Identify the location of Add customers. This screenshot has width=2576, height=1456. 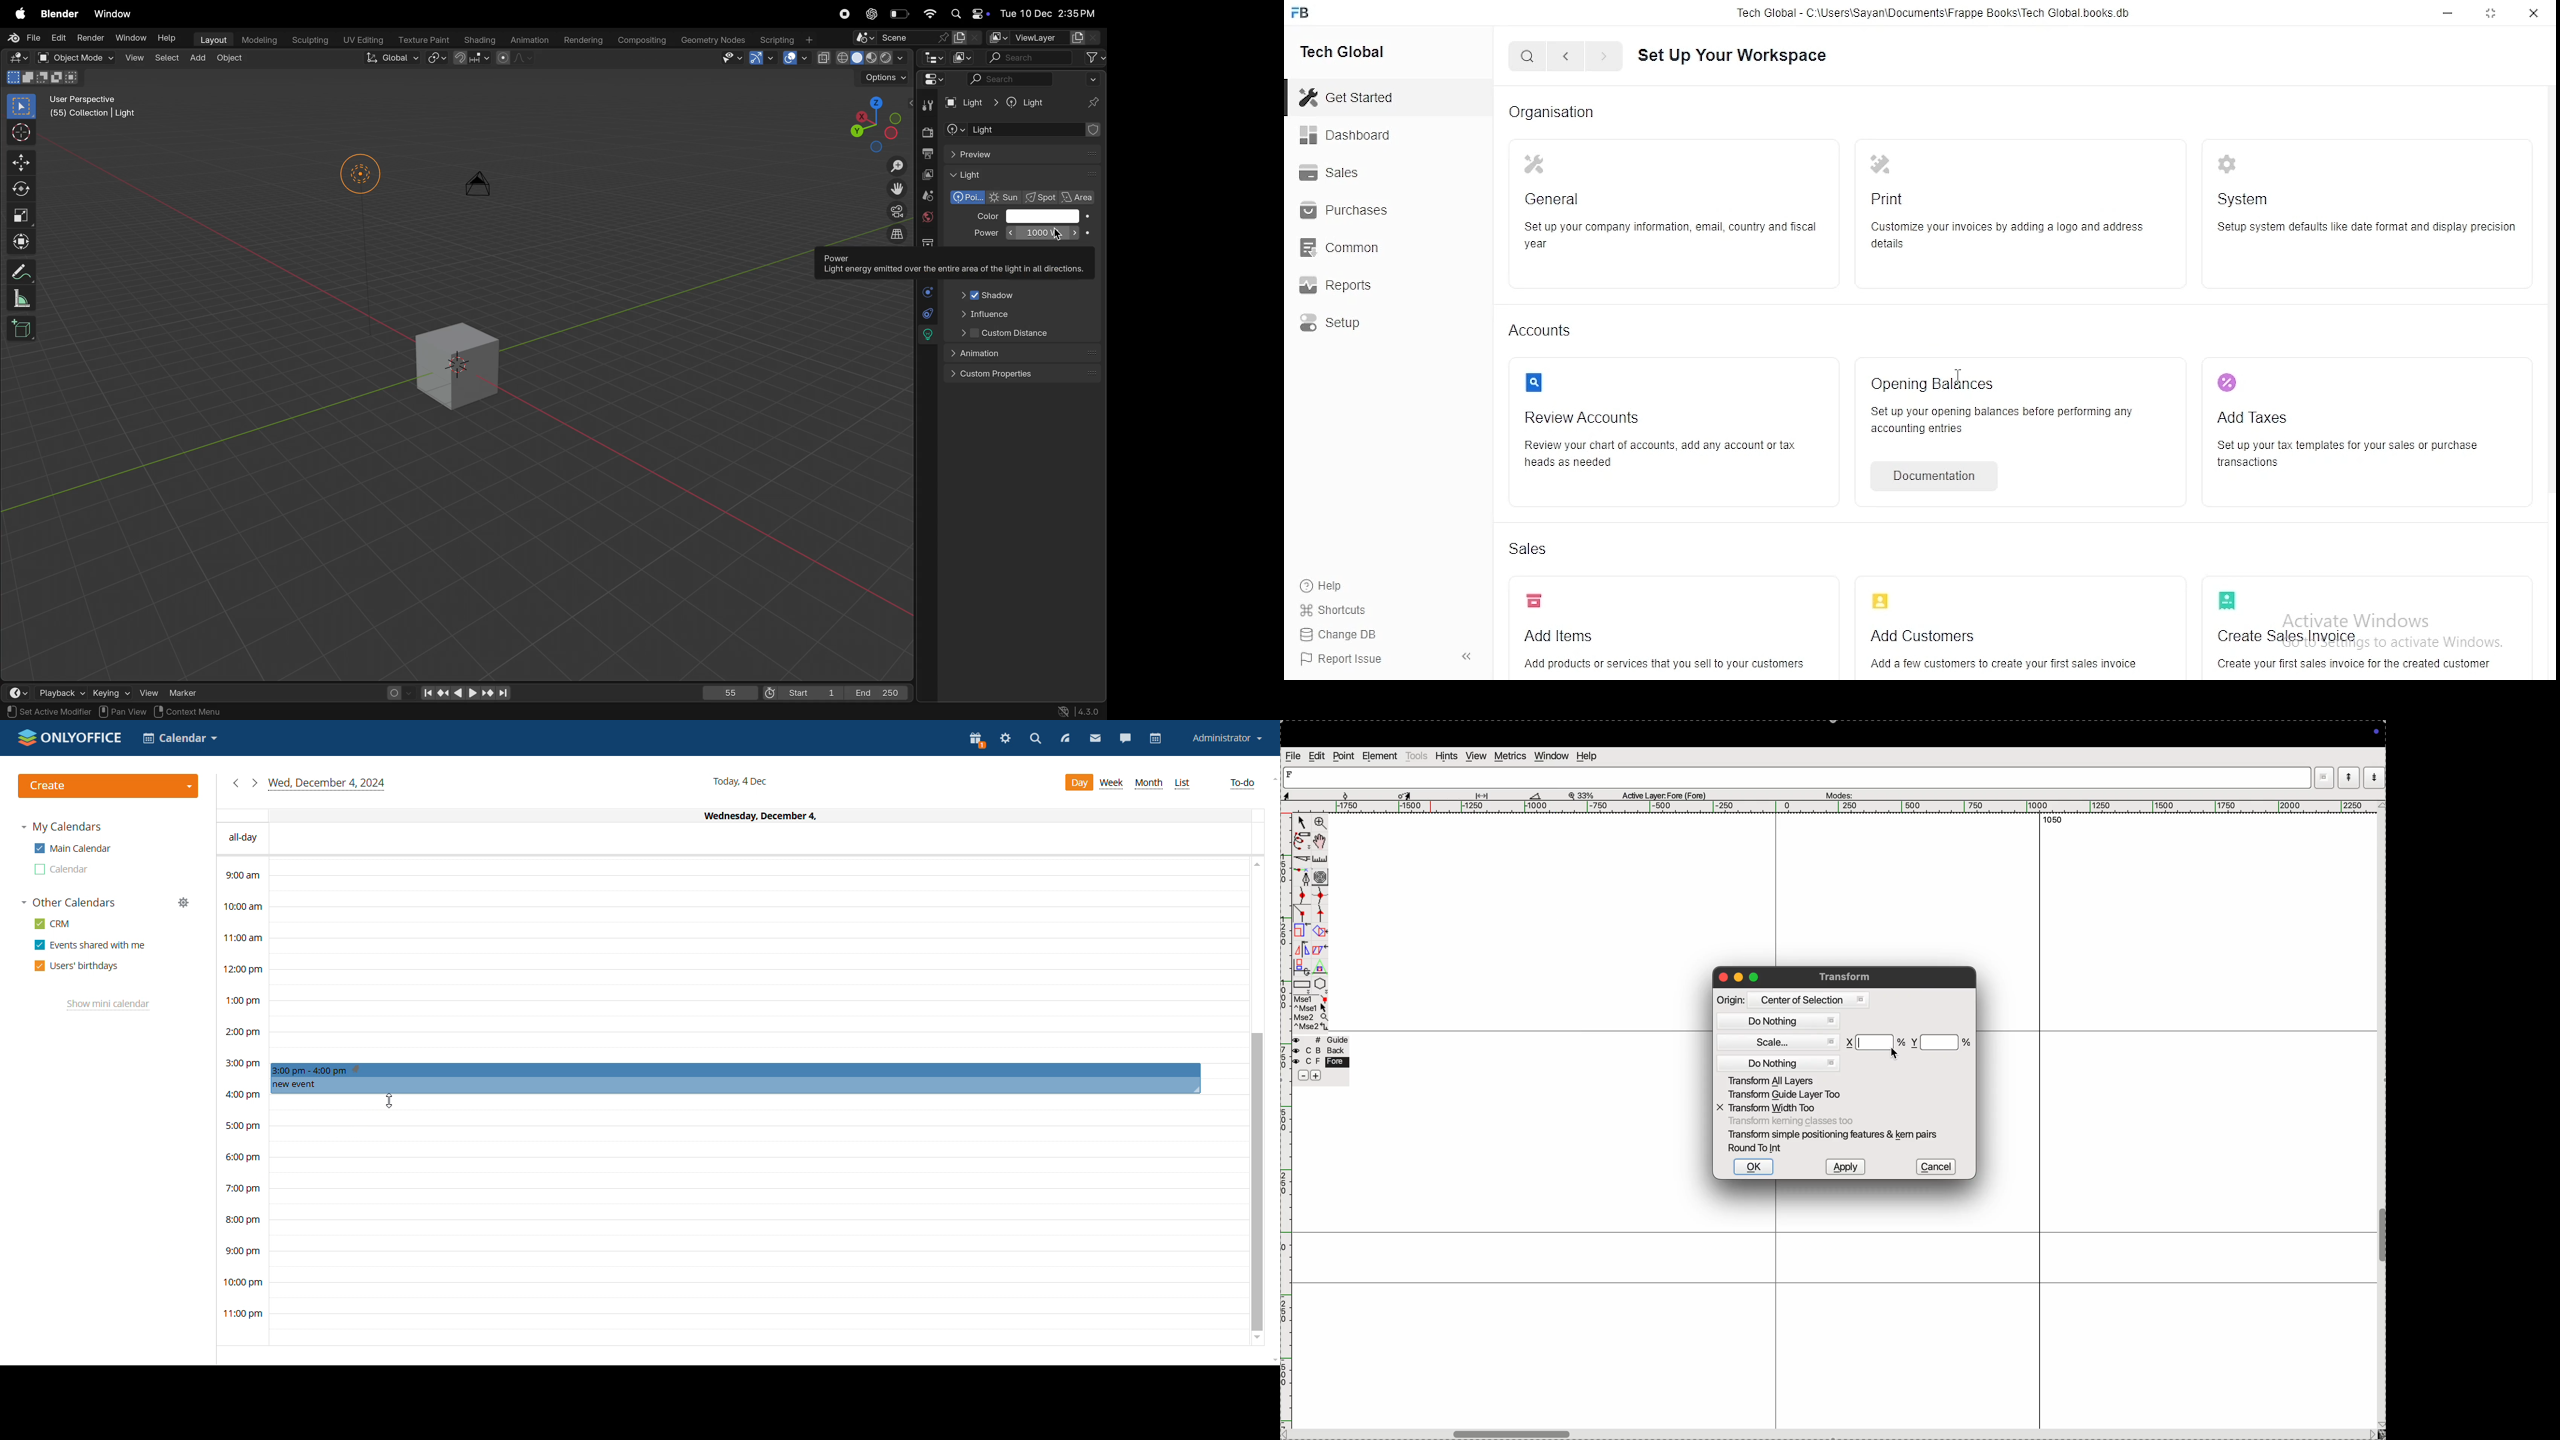
(2012, 632).